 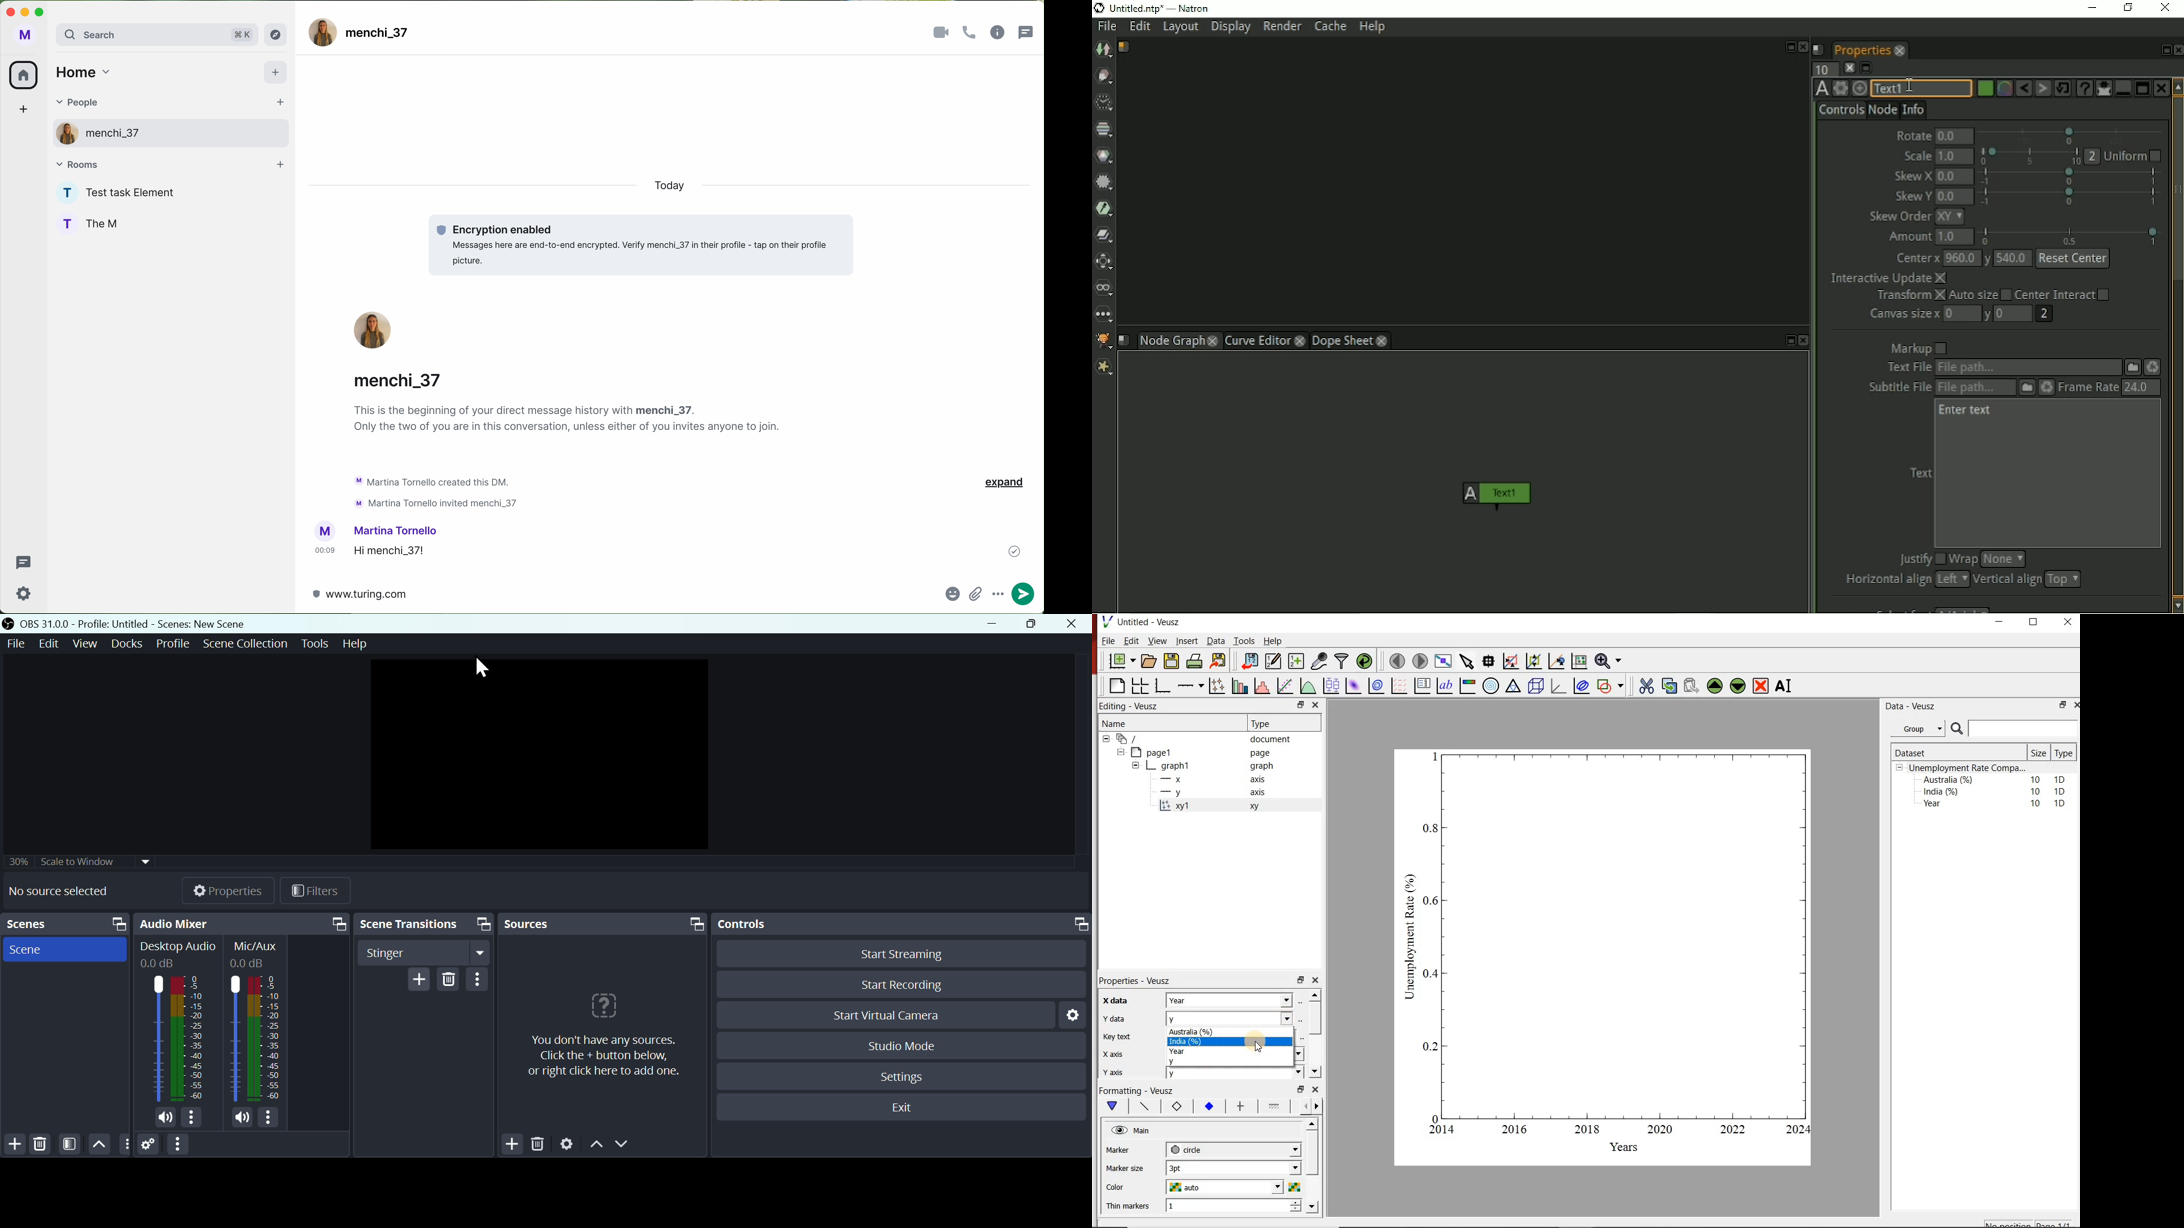 What do you see at coordinates (1534, 660) in the screenshot?
I see `click to zoom out graph axes` at bounding box center [1534, 660].